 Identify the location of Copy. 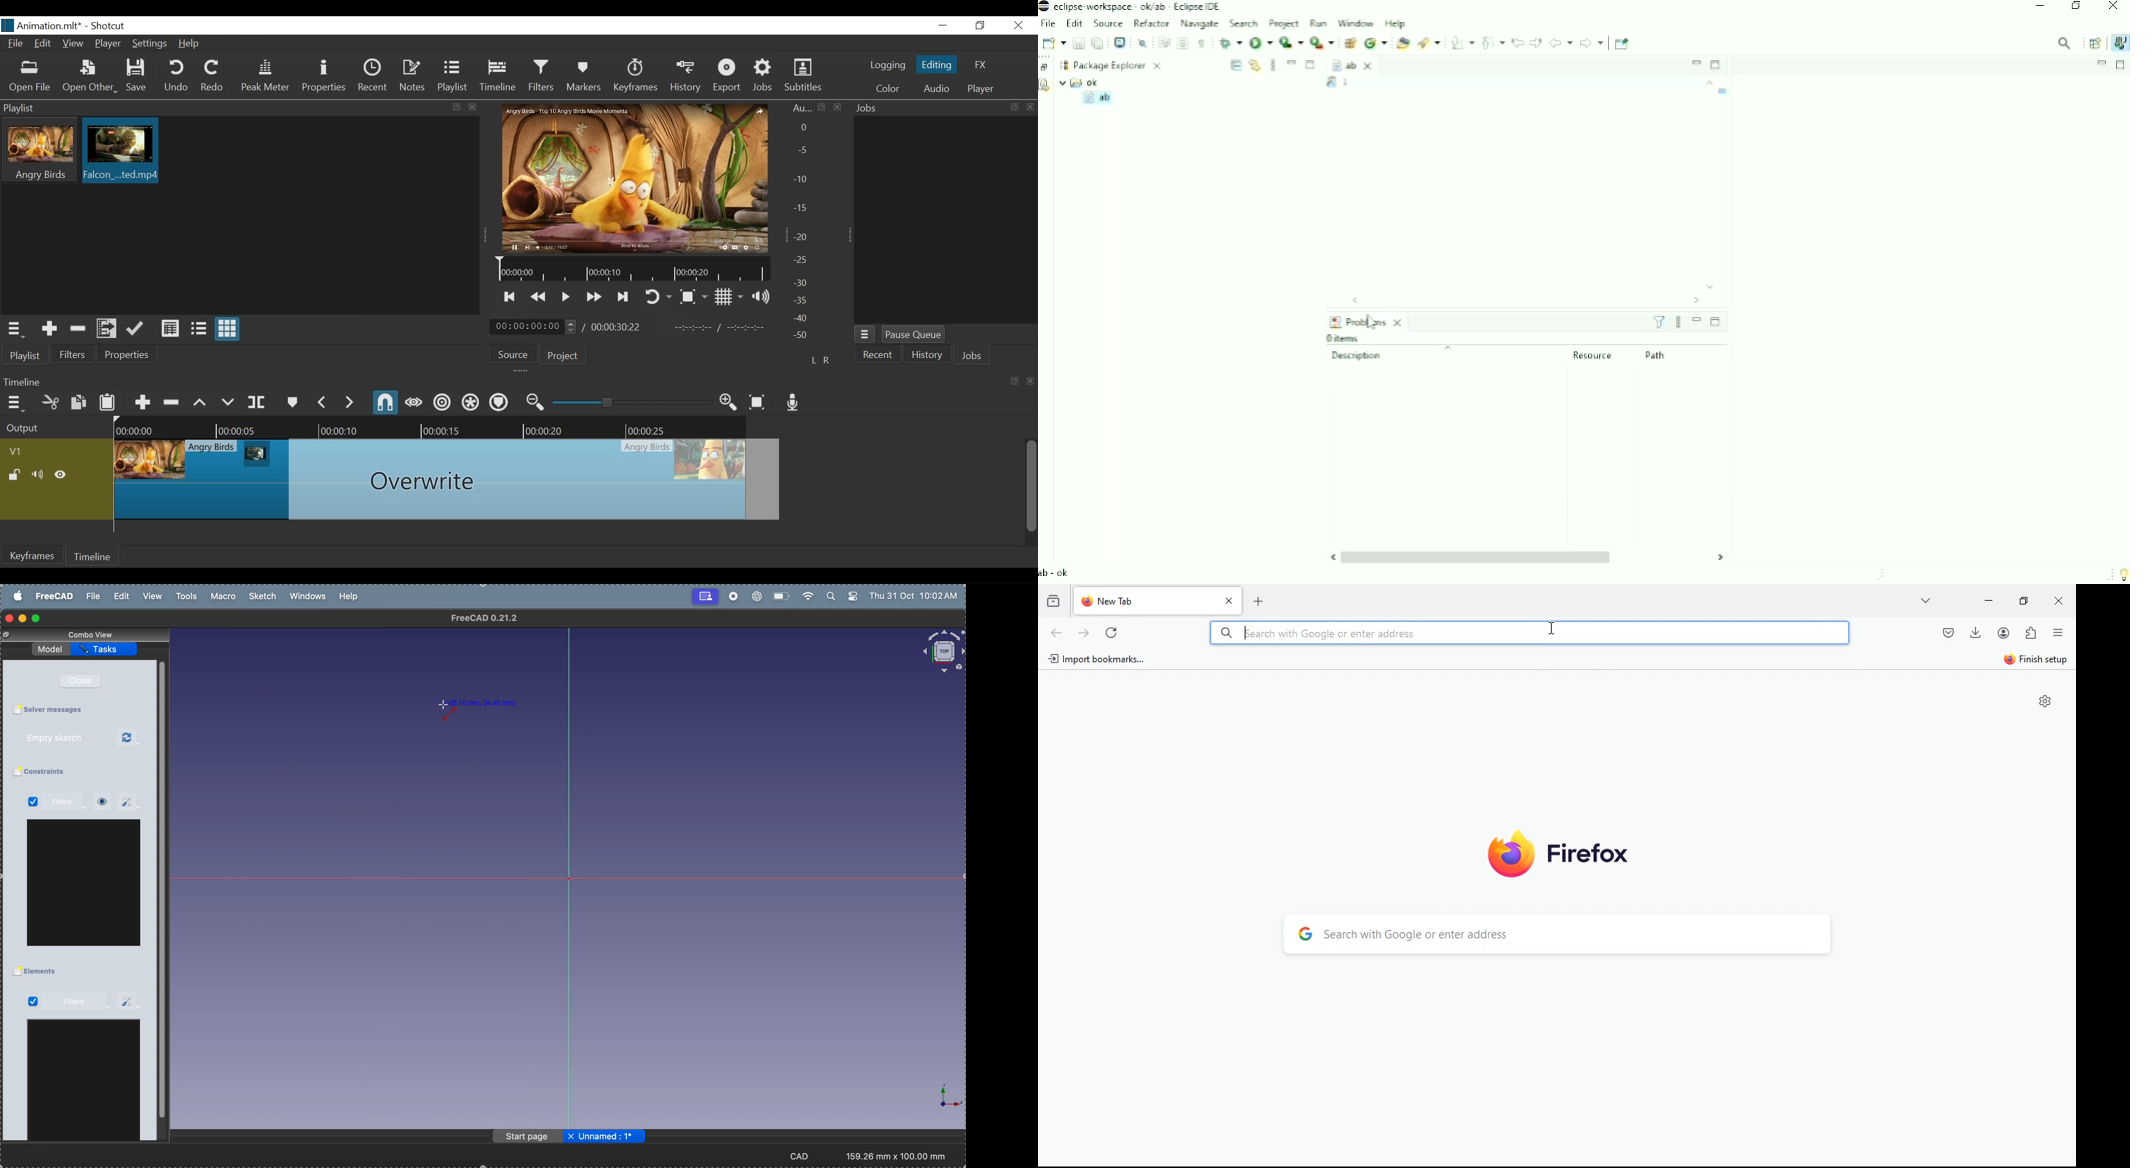
(78, 402).